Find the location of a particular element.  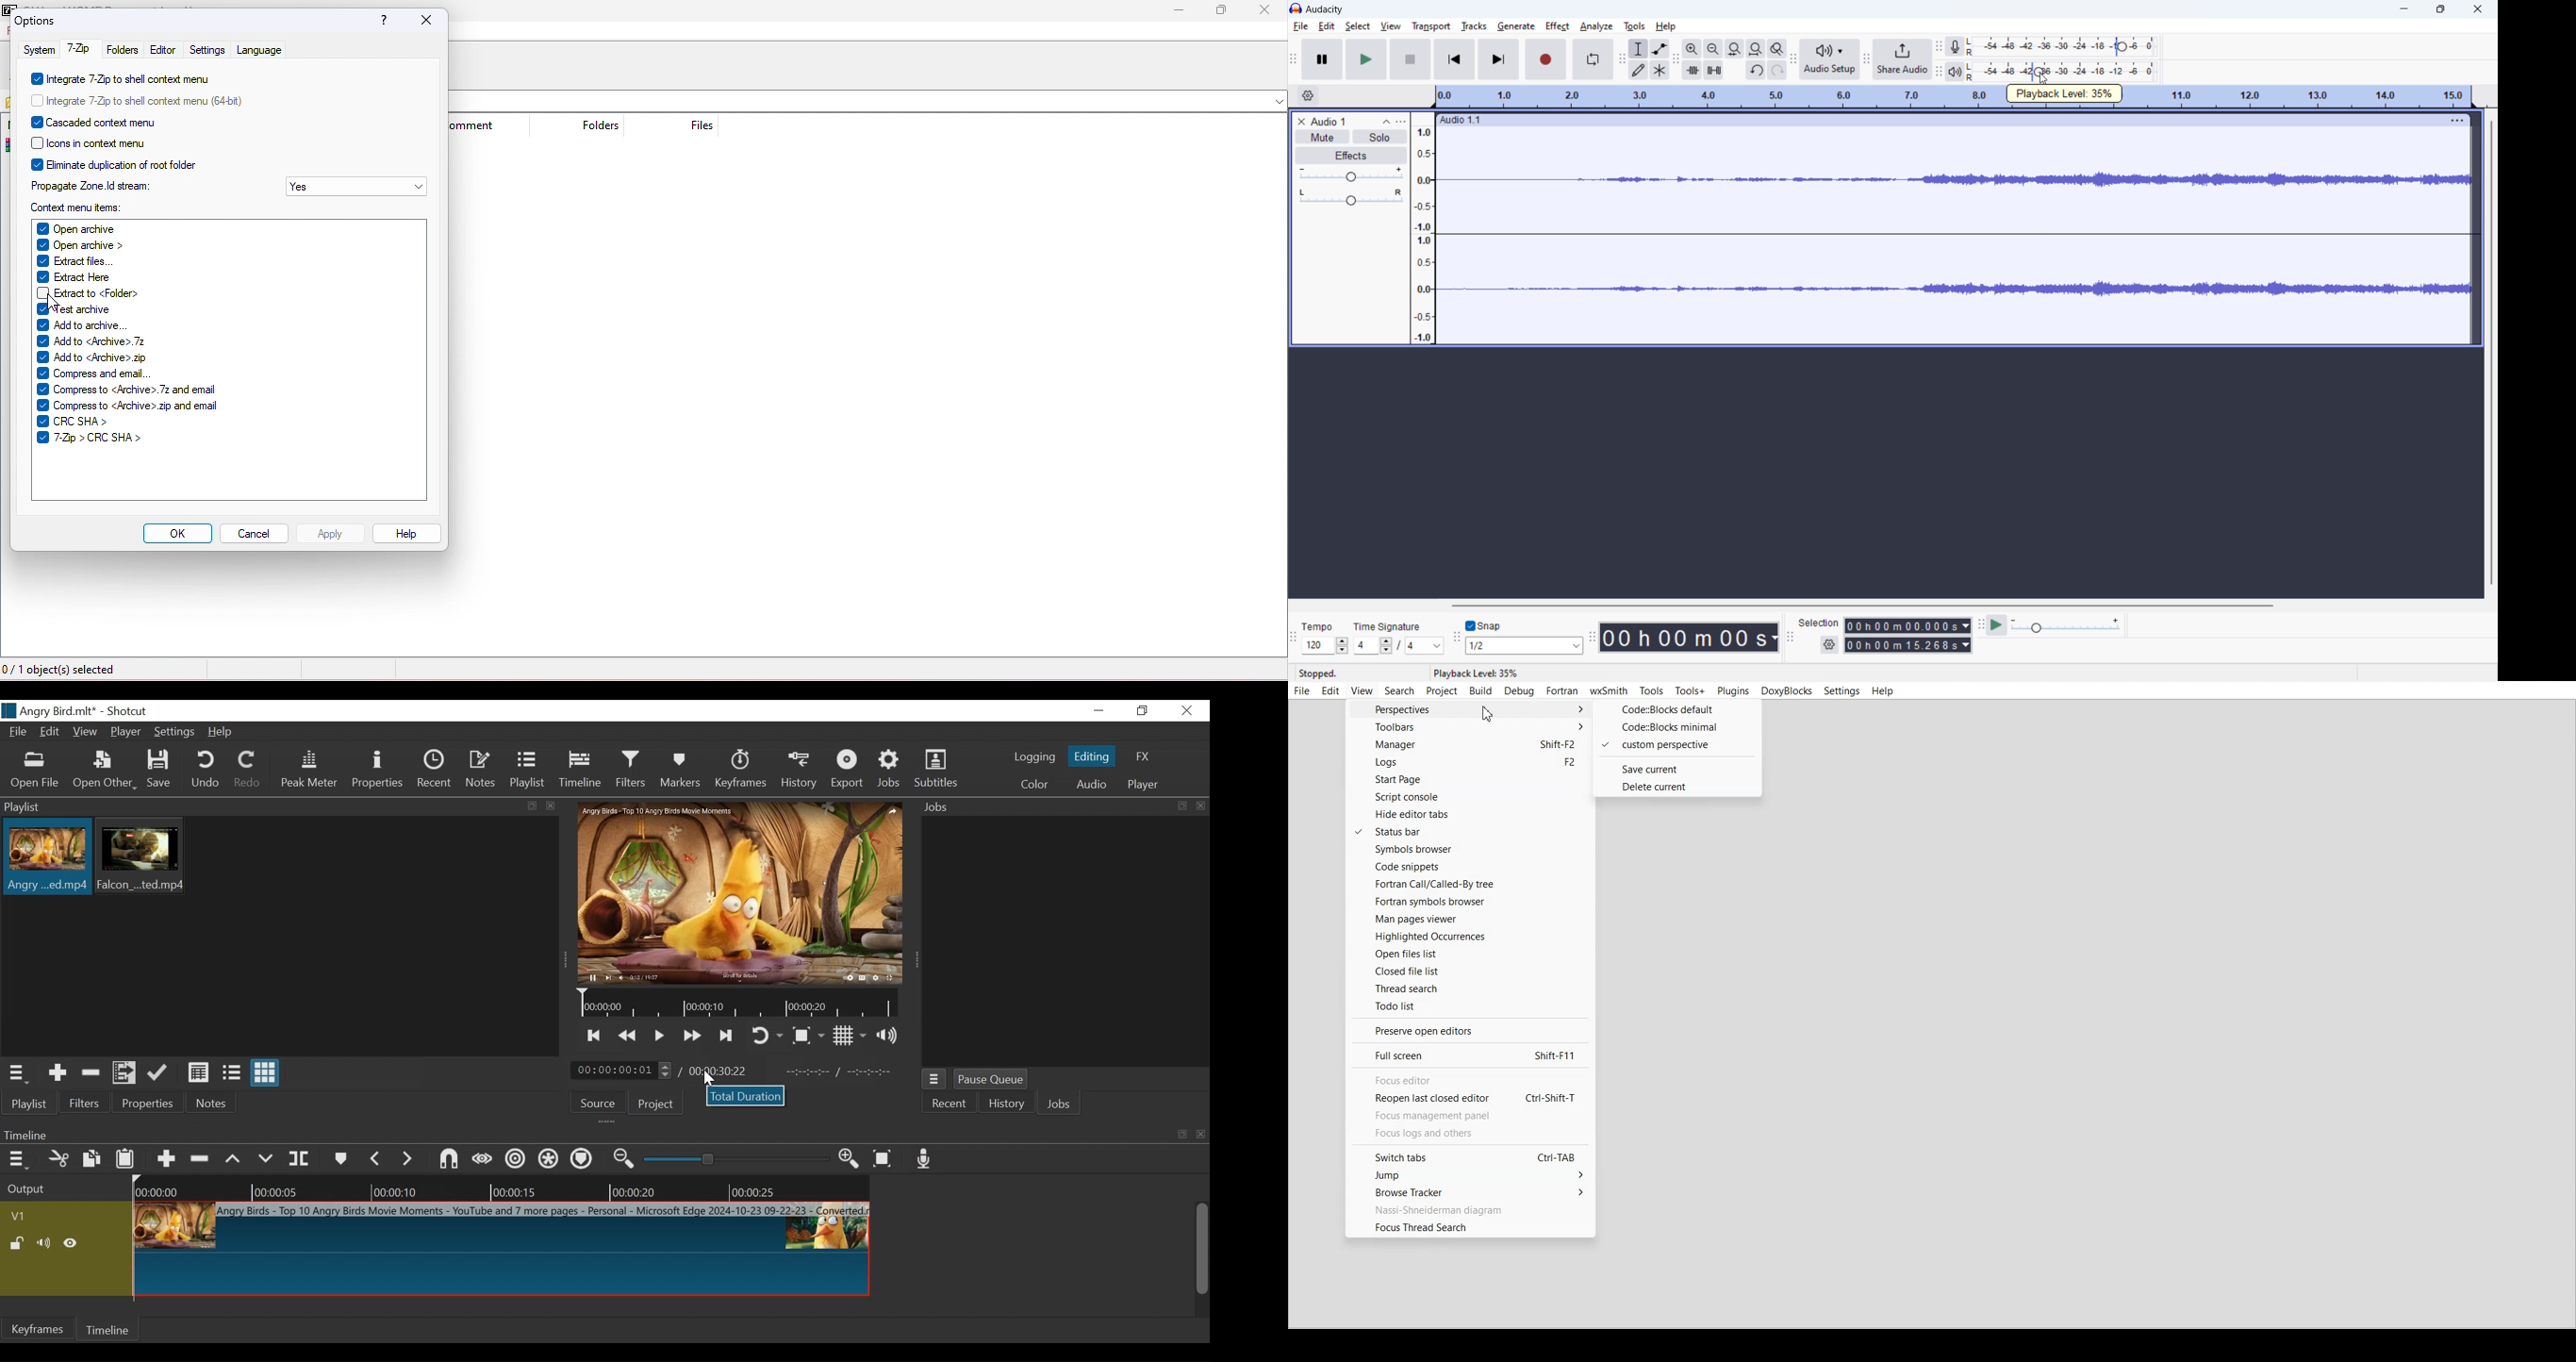

Project is located at coordinates (656, 1103).